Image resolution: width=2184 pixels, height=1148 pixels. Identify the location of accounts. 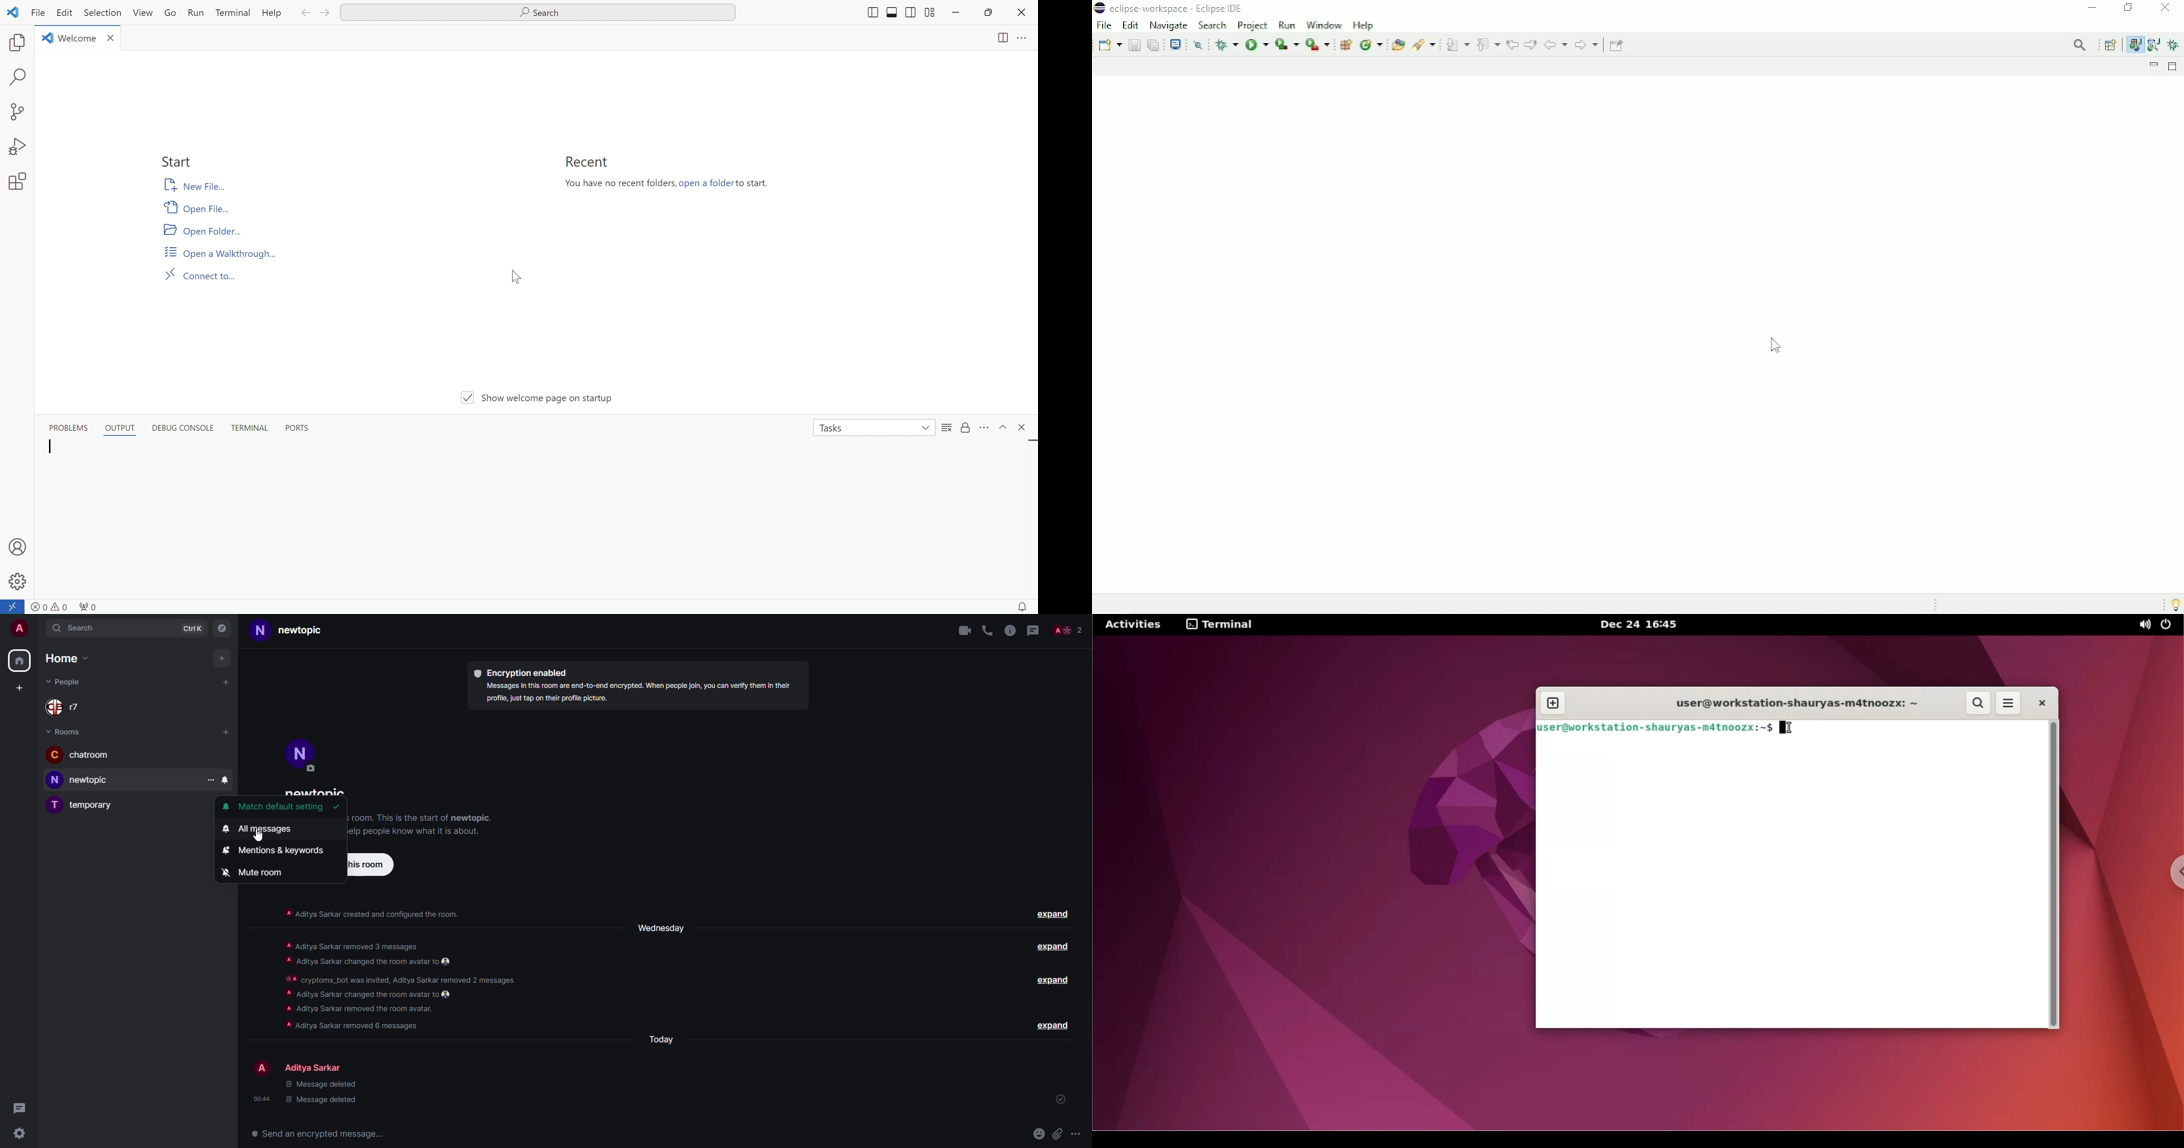
(19, 547).